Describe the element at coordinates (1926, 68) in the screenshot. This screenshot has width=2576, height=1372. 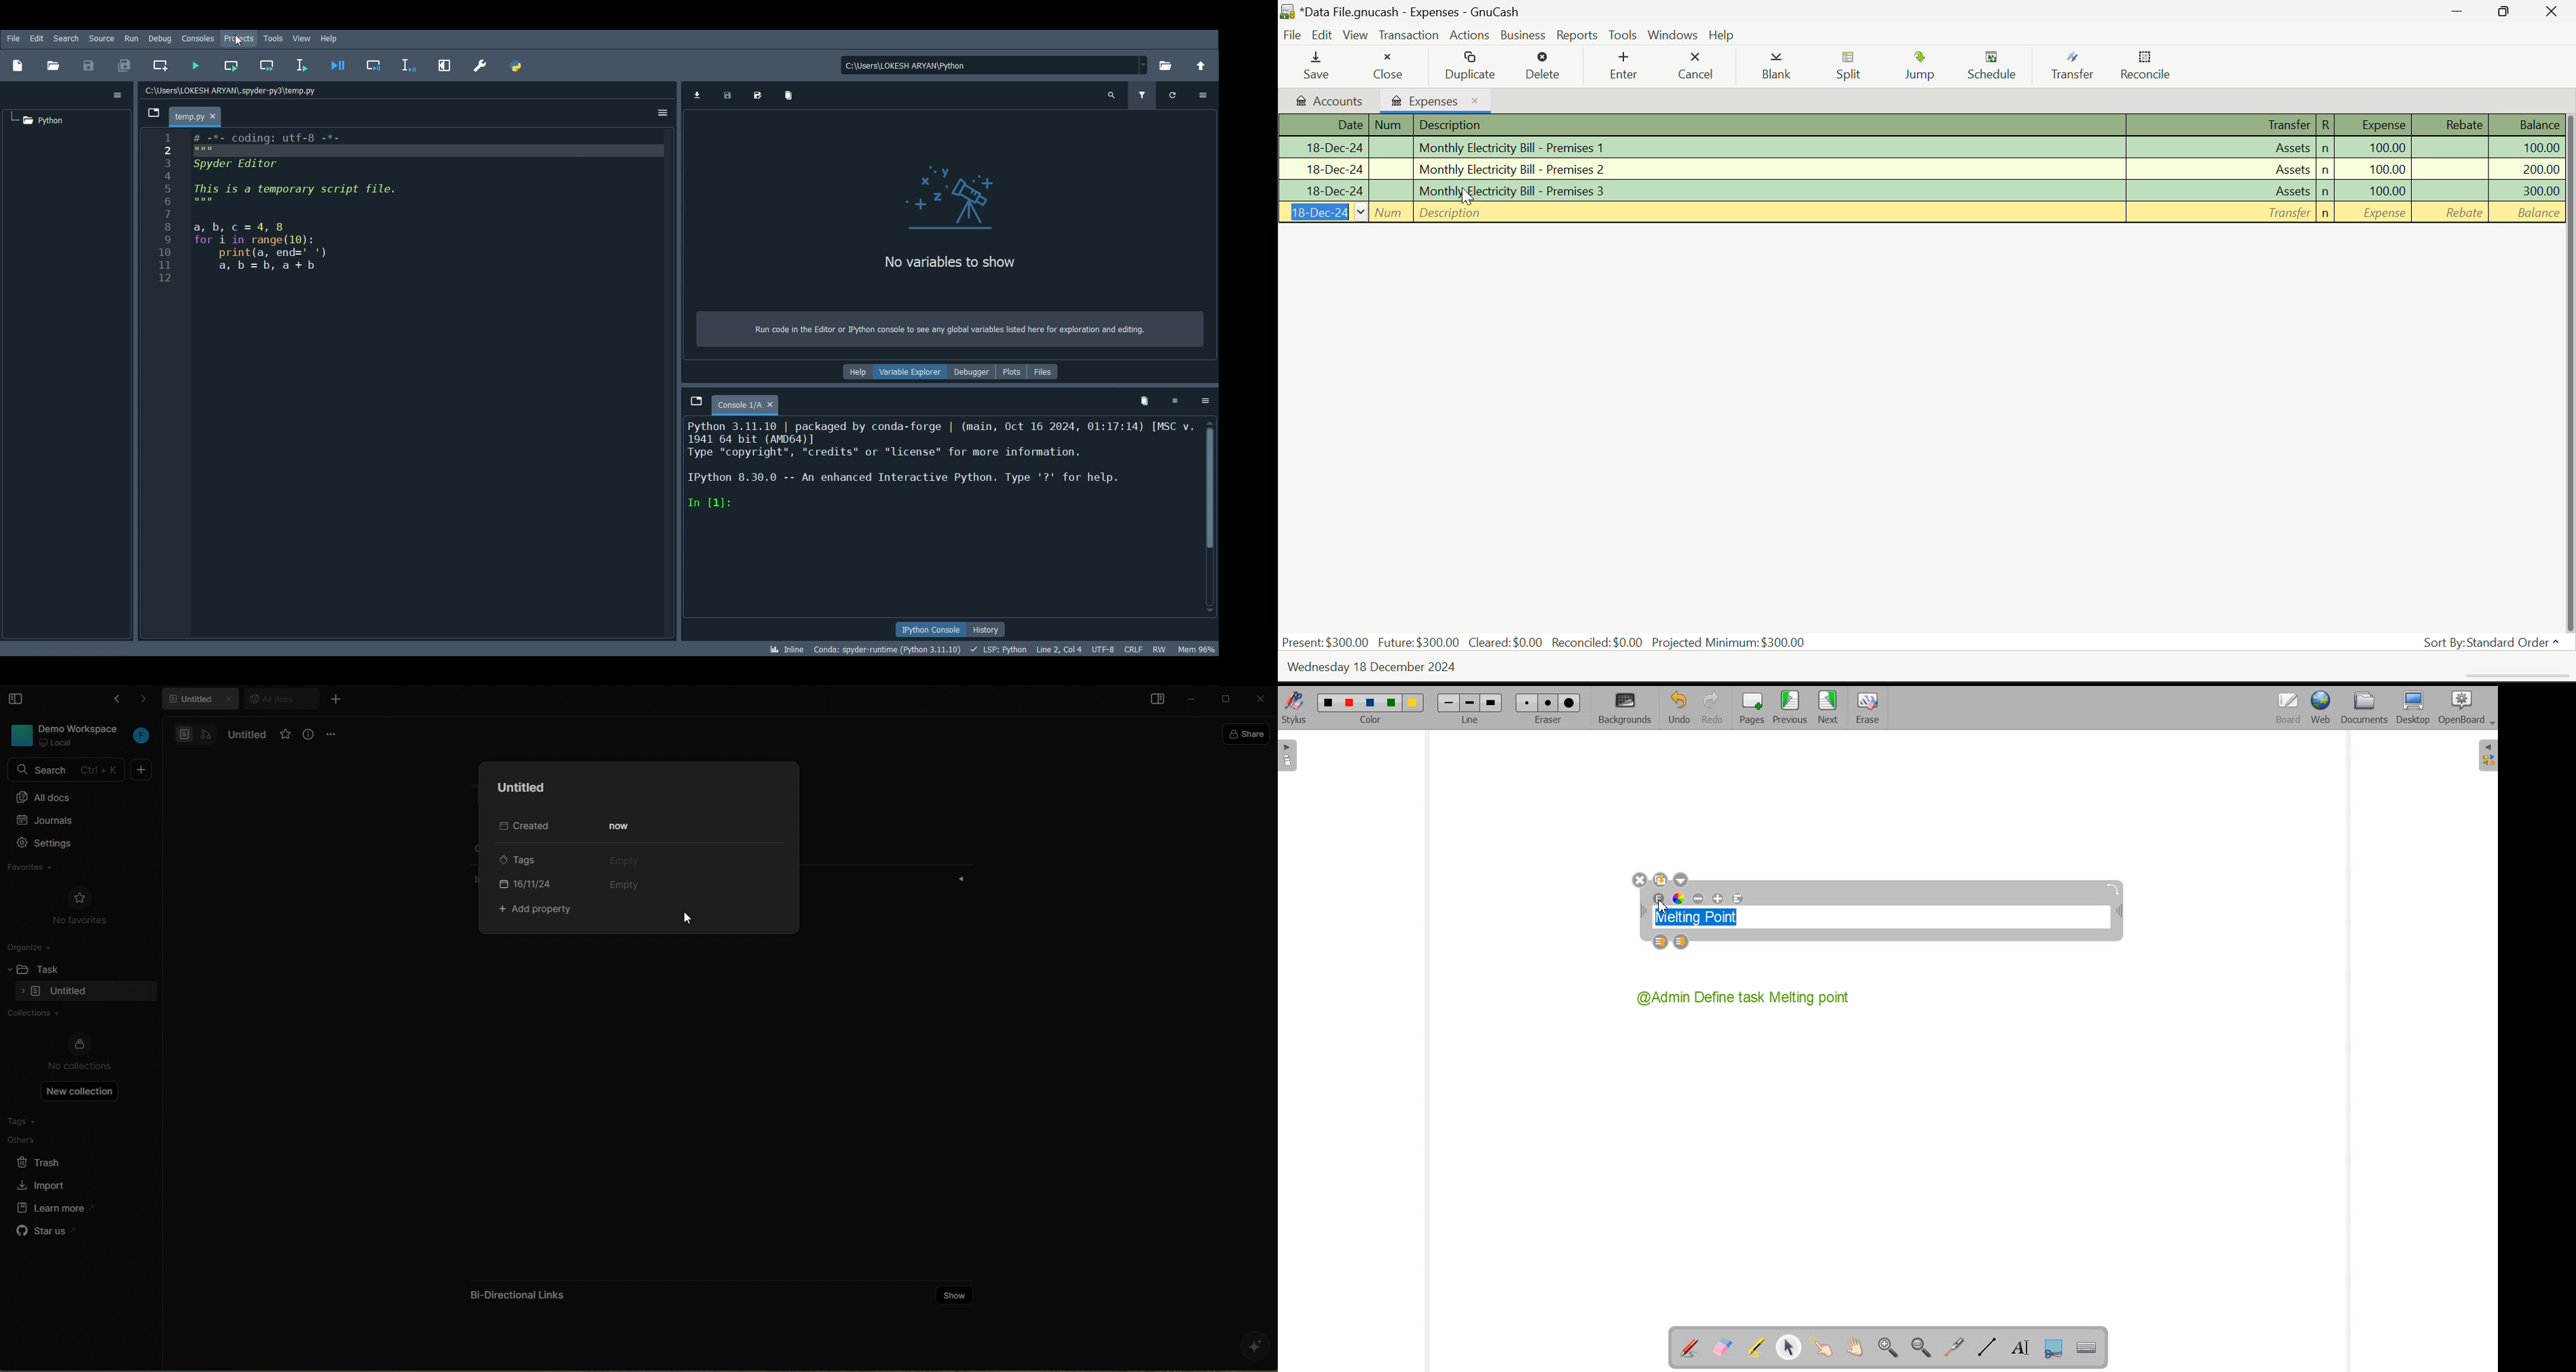
I see `Jump ` at that location.